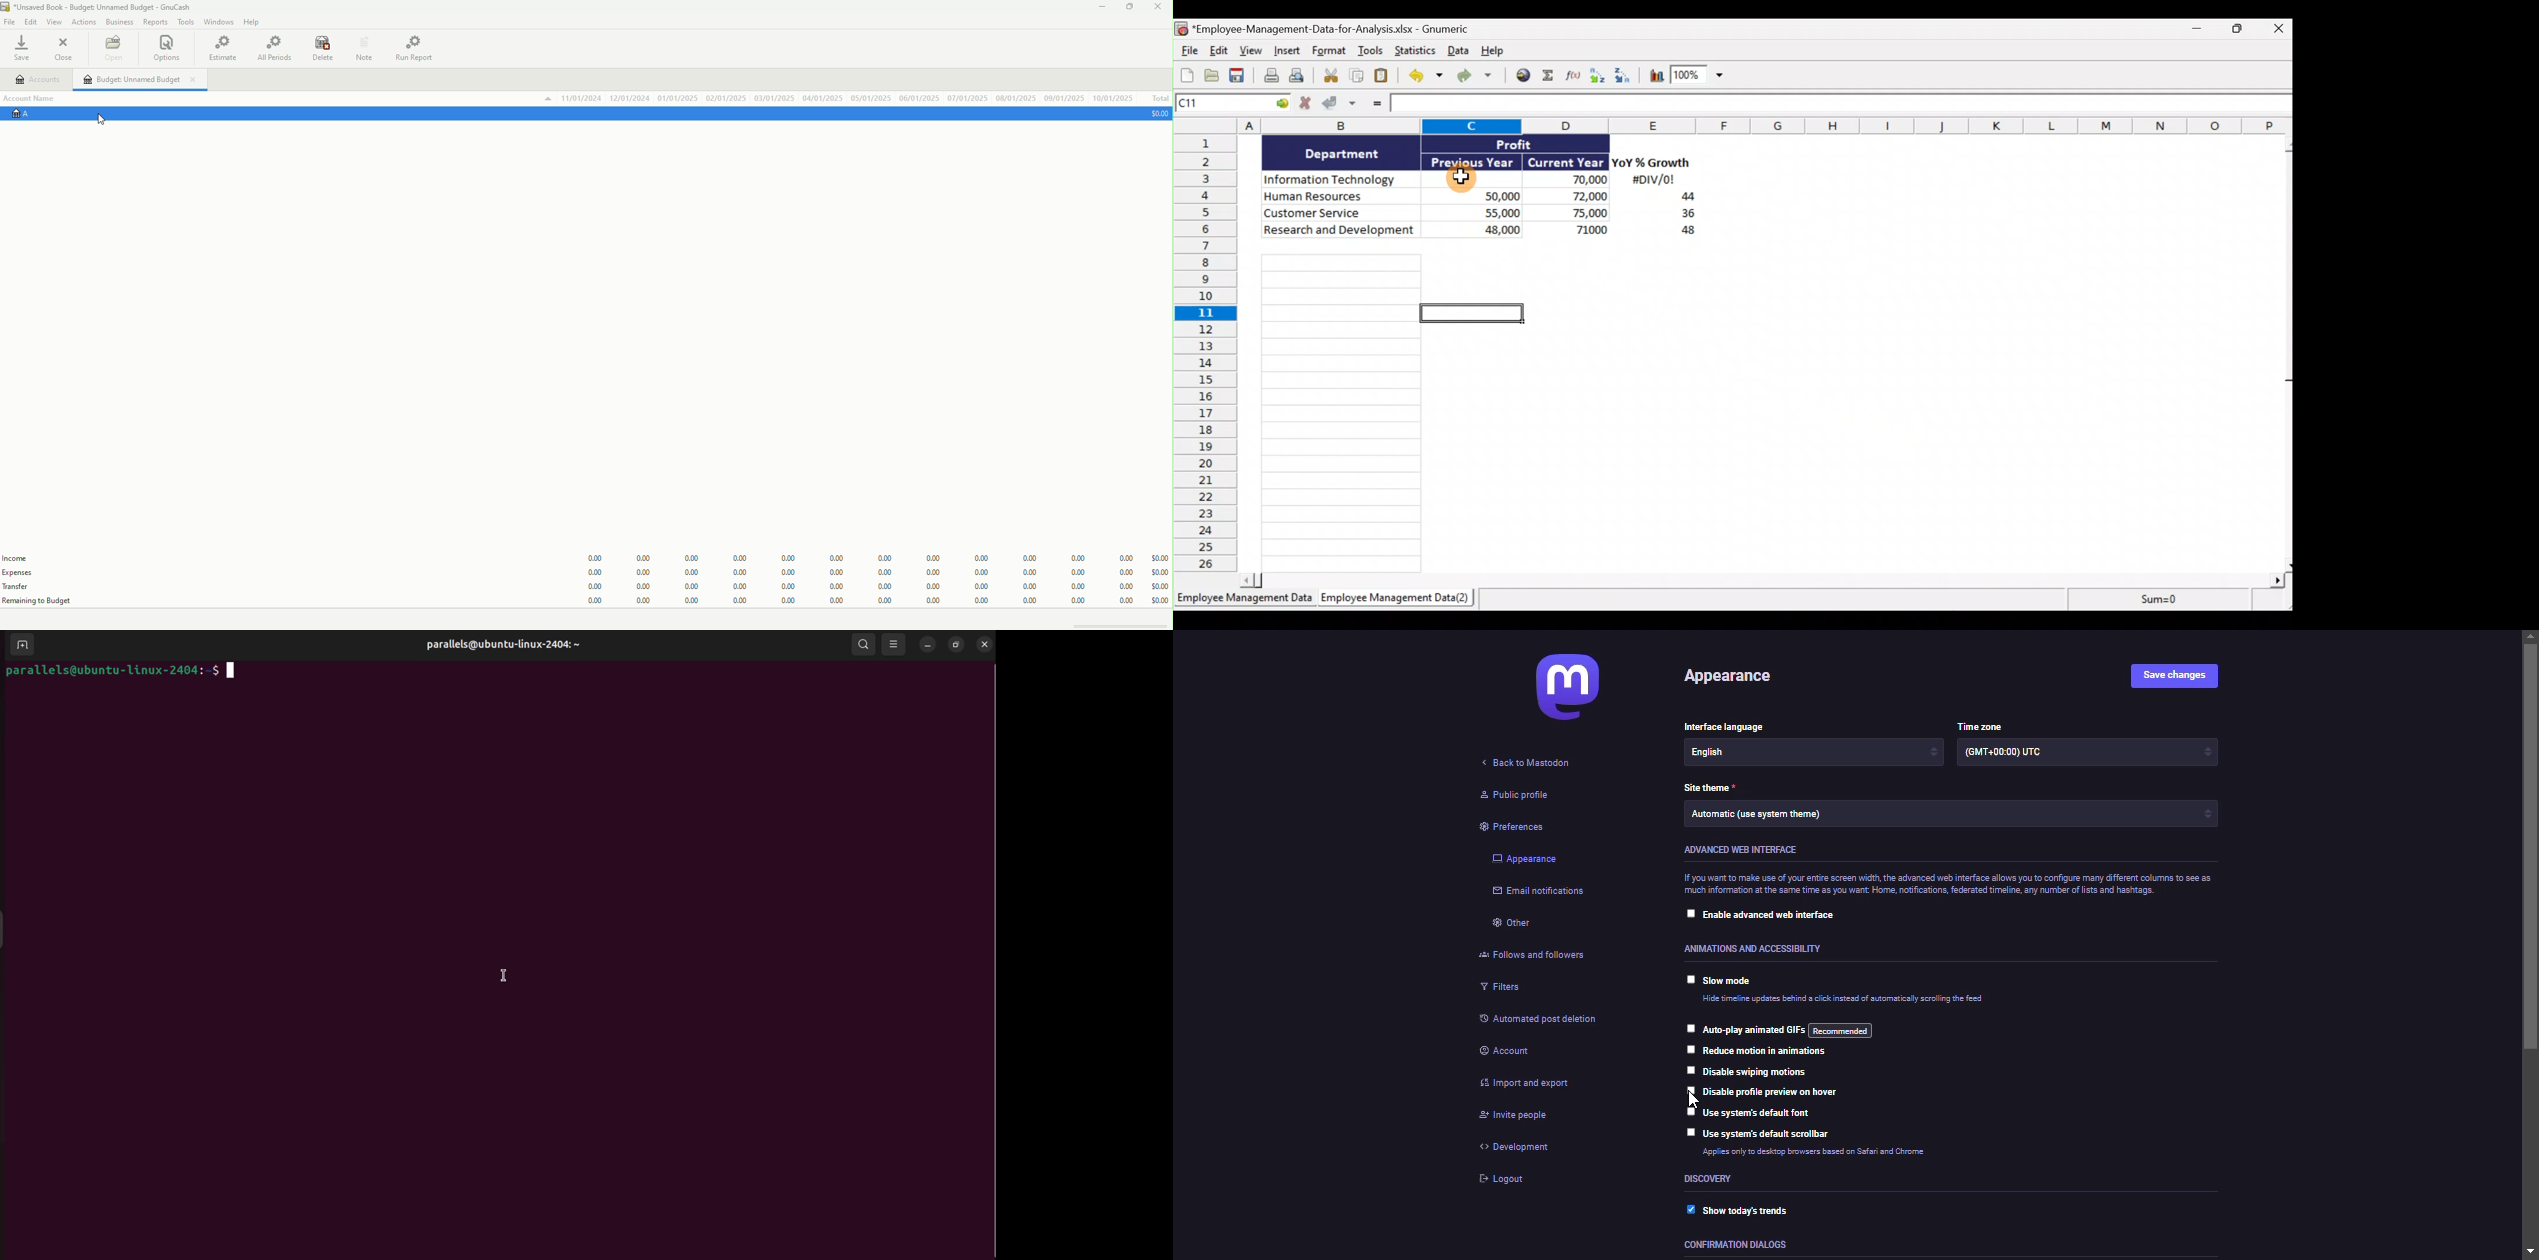  What do you see at coordinates (1514, 796) in the screenshot?
I see `public profile` at bounding box center [1514, 796].